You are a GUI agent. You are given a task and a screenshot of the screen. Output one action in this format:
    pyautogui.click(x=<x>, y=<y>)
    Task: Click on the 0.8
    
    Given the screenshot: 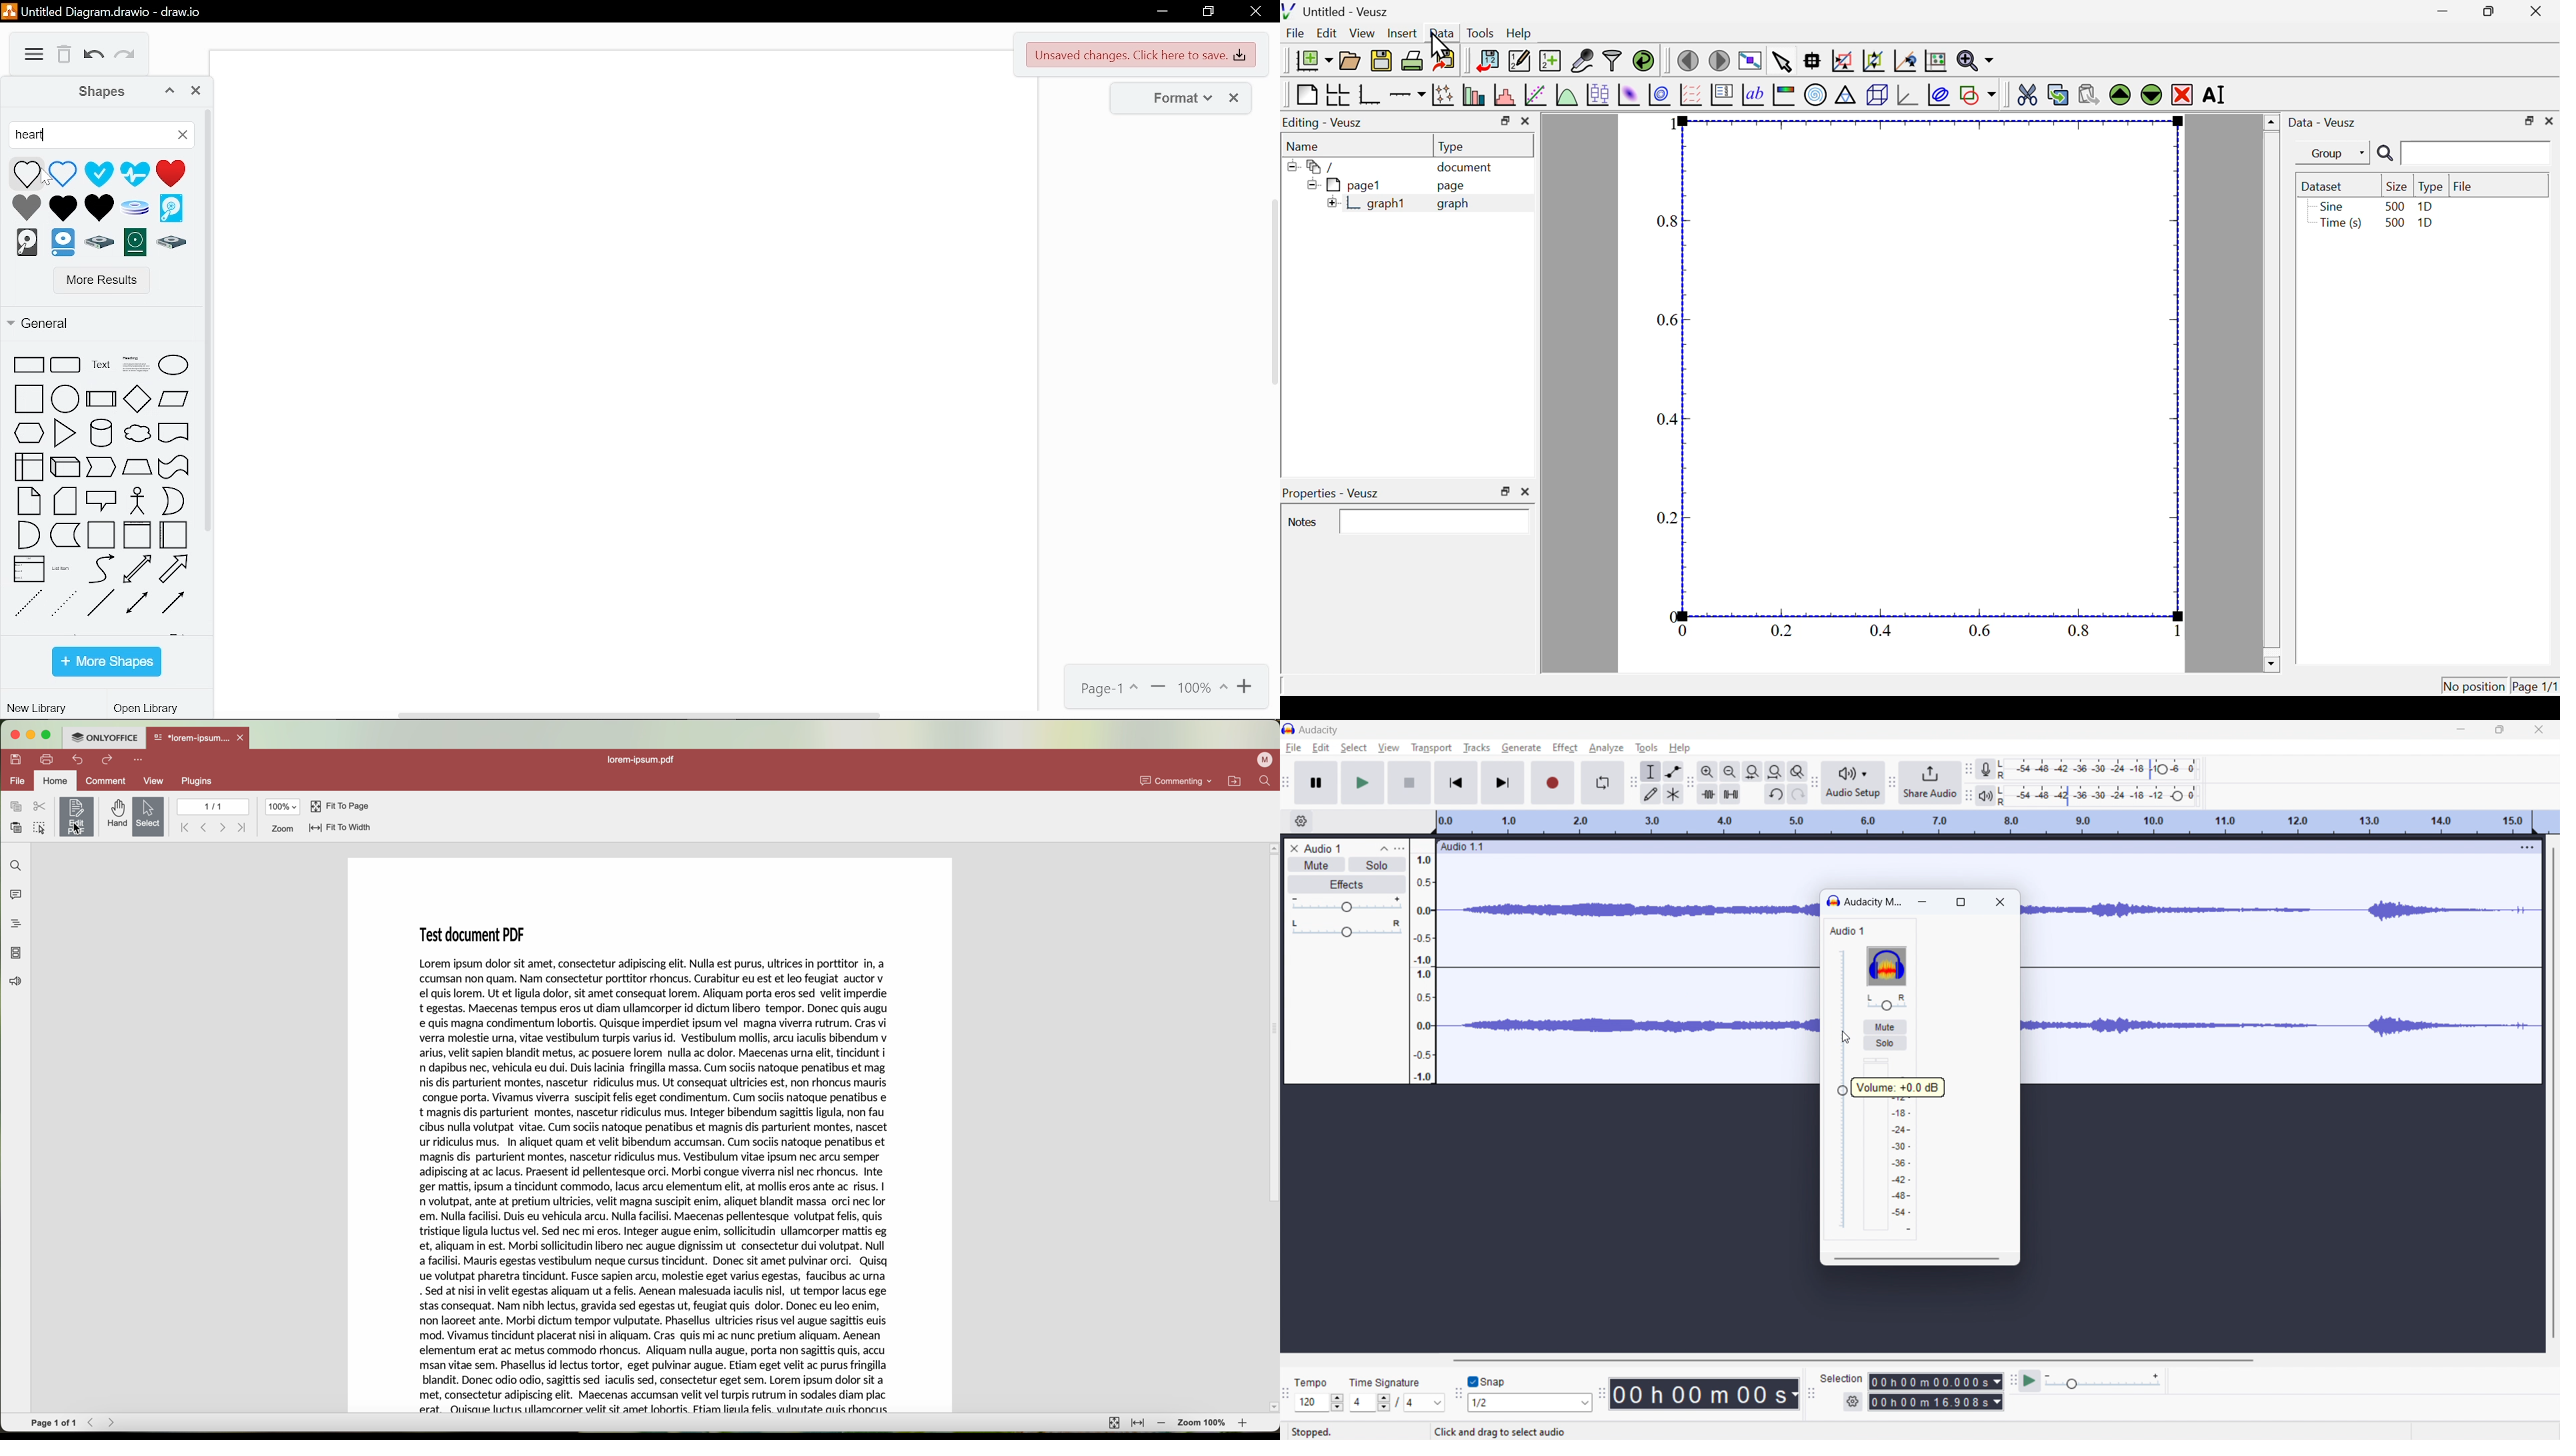 What is the action you would take?
    pyautogui.click(x=2081, y=630)
    